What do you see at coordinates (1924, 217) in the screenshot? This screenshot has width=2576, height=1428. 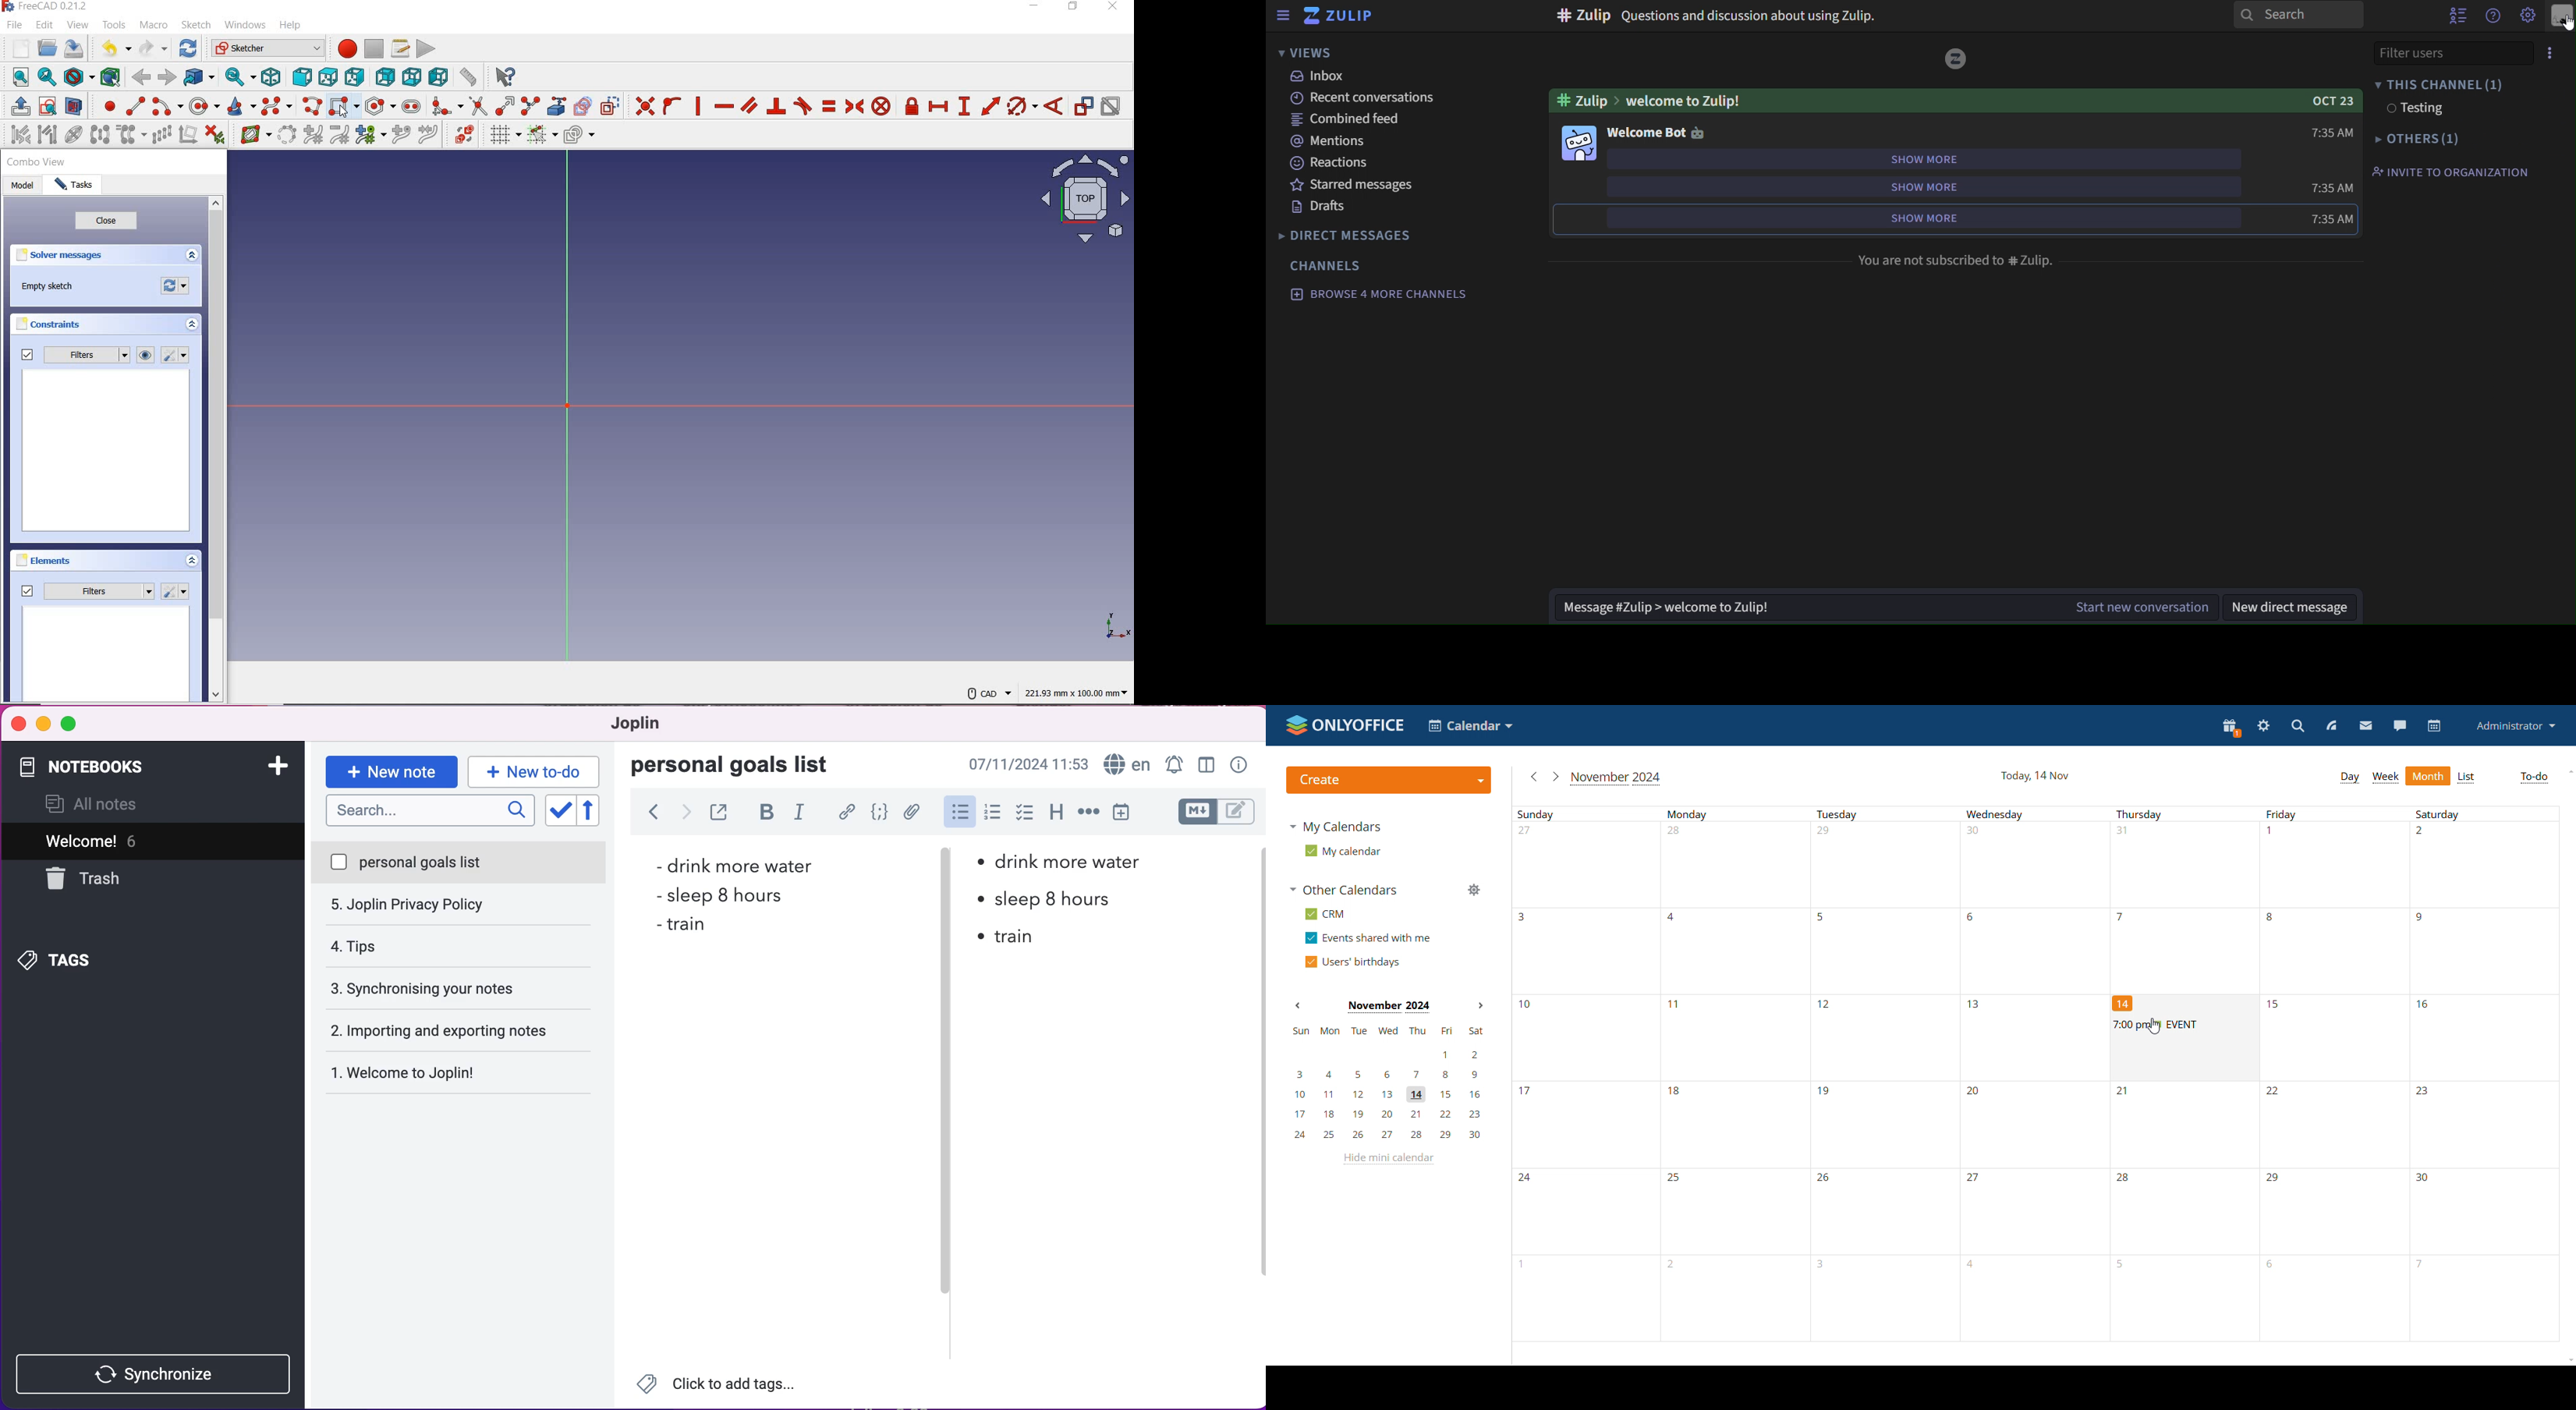 I see `show more` at bounding box center [1924, 217].